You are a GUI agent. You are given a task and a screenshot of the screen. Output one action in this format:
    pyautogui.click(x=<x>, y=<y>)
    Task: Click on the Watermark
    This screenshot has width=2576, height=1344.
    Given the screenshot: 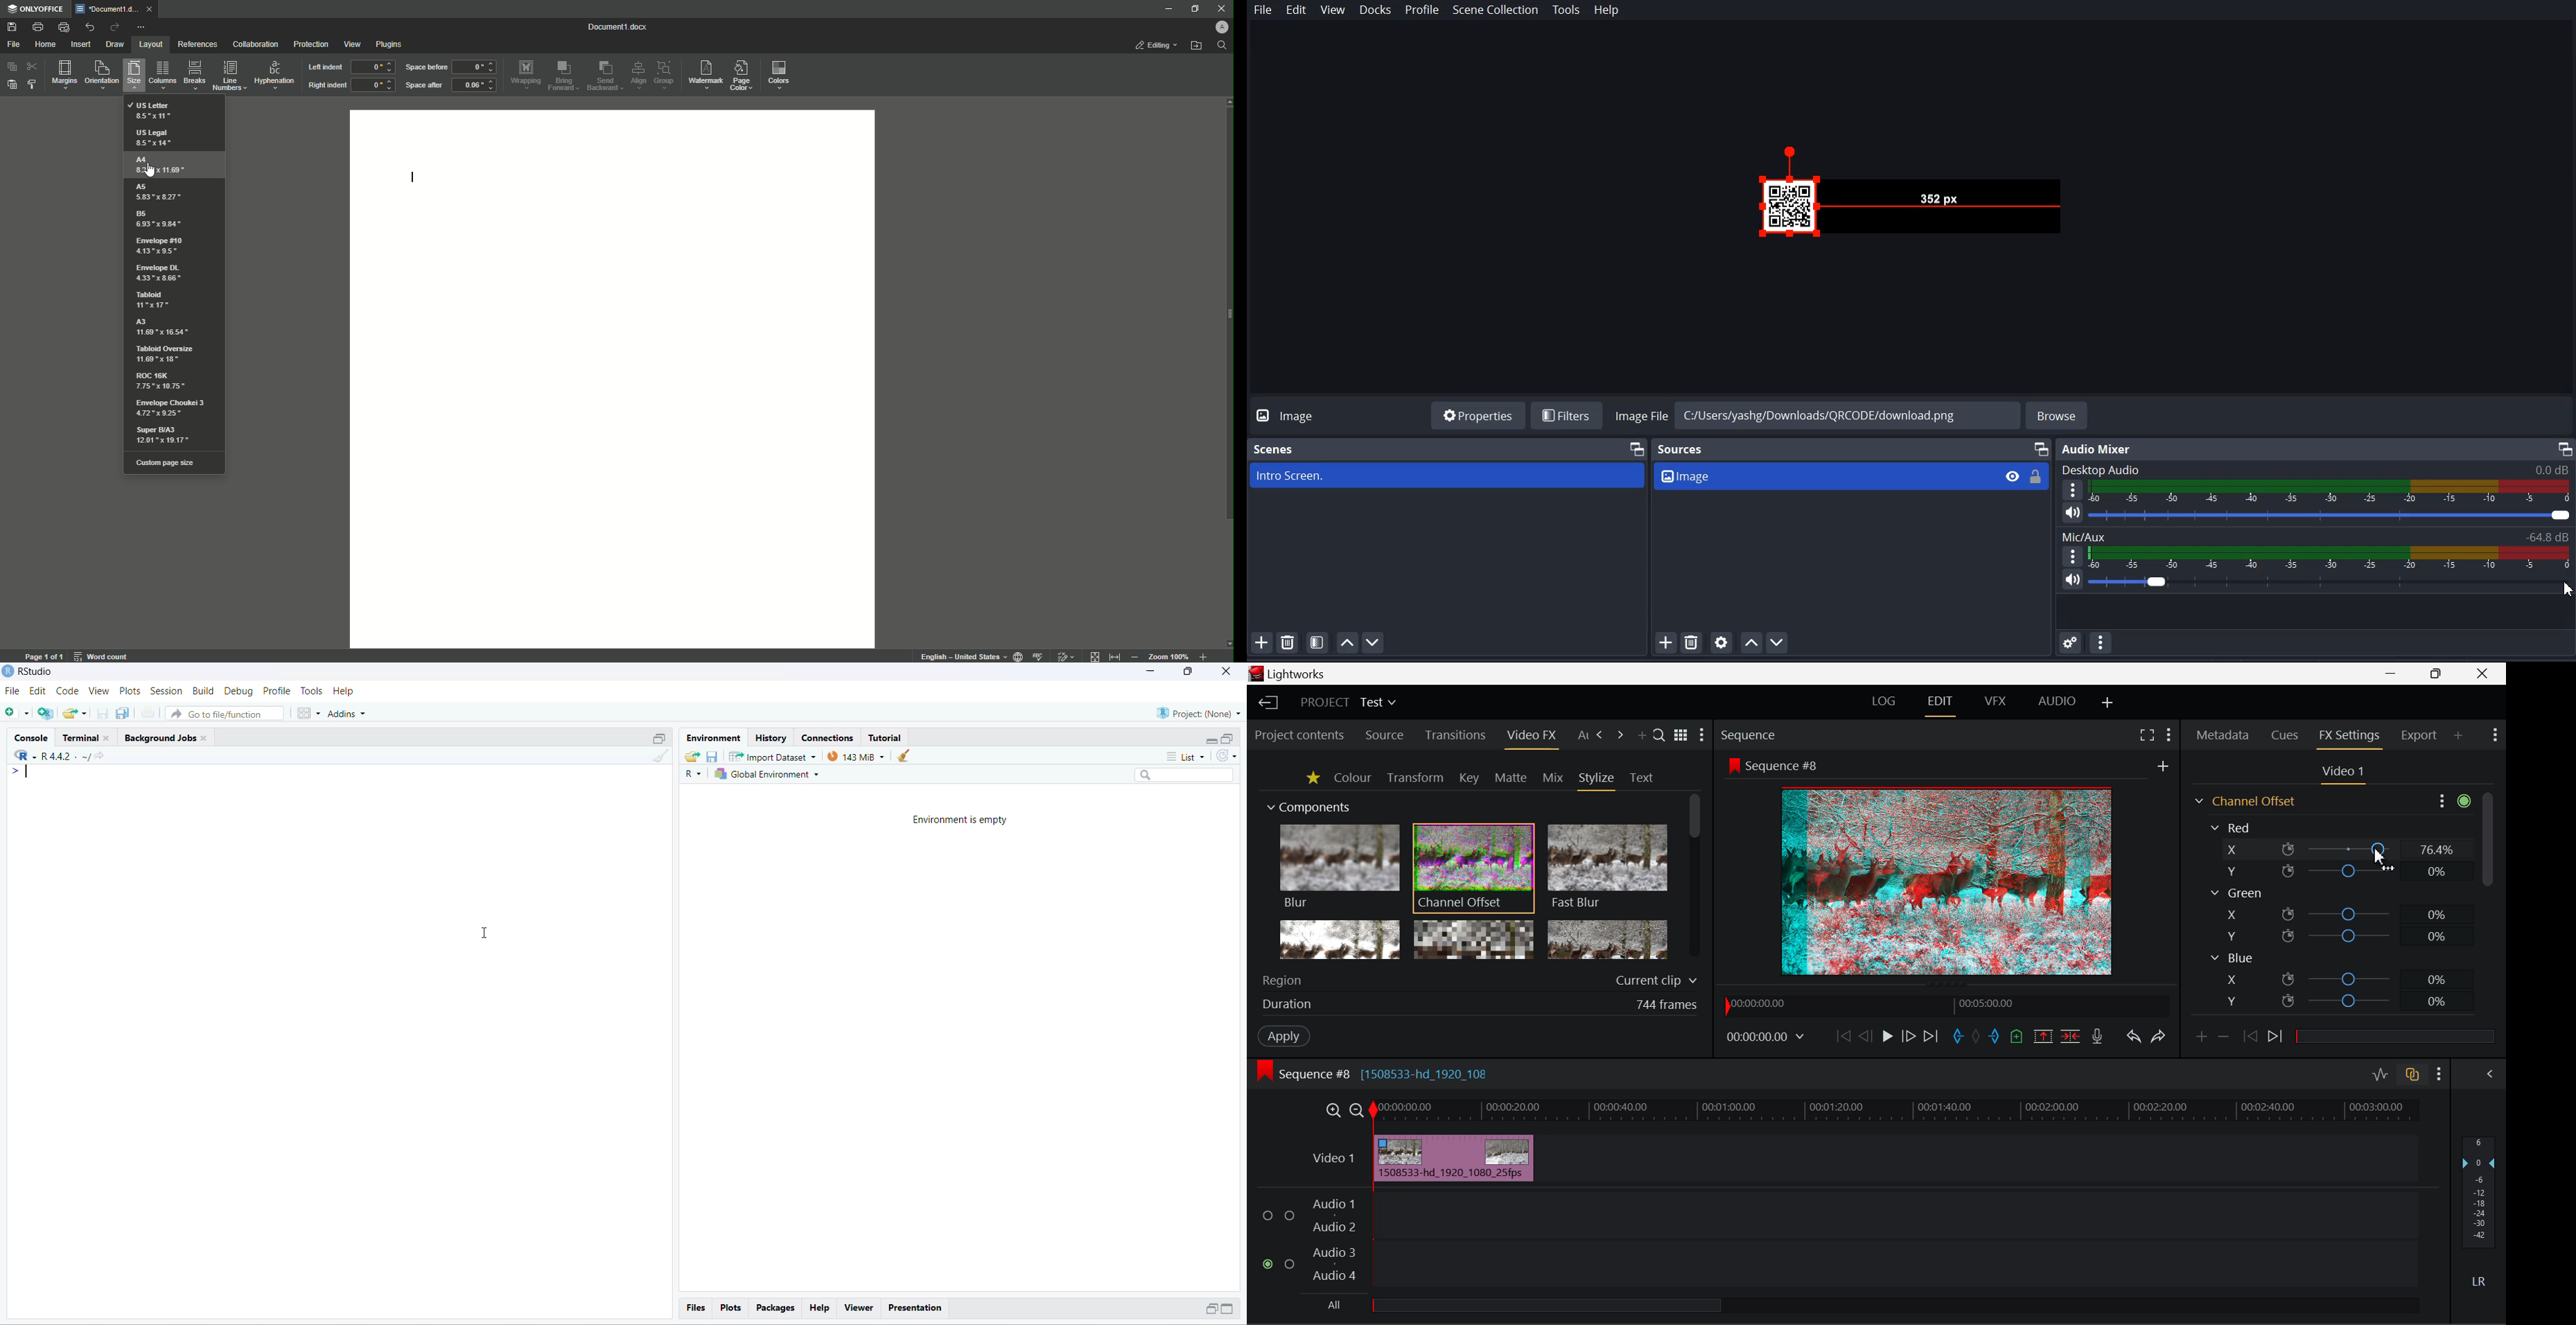 What is the action you would take?
    pyautogui.click(x=706, y=74)
    